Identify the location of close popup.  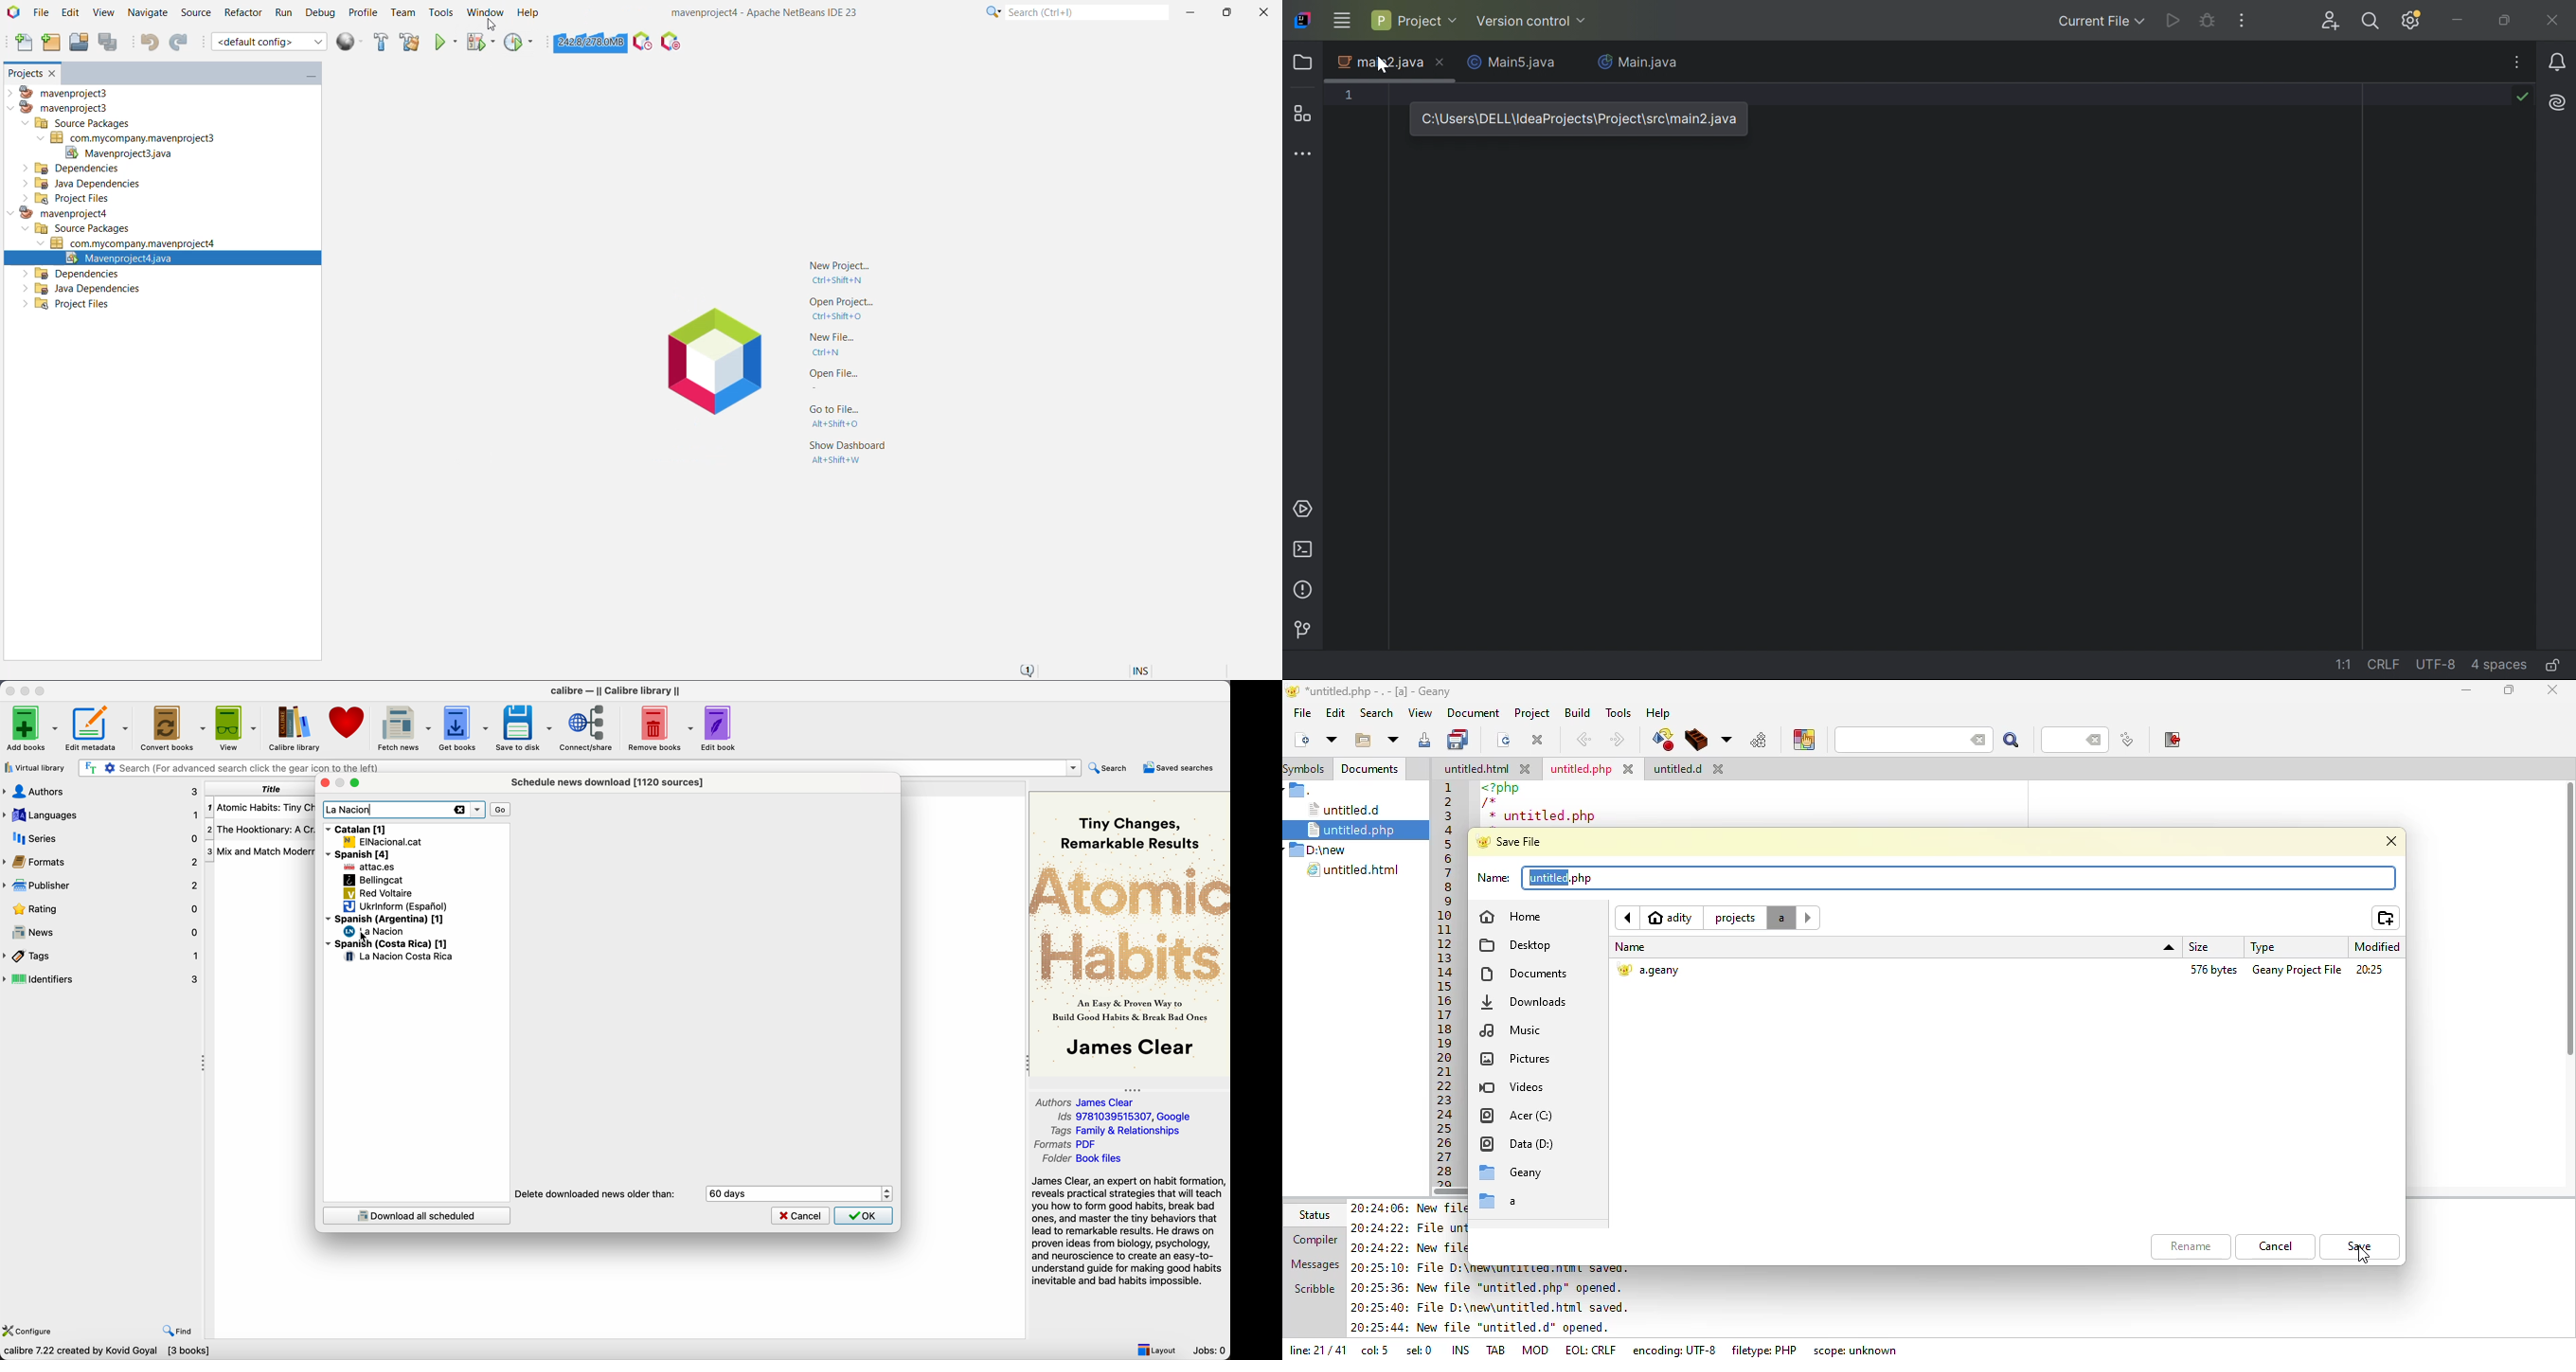
(324, 783).